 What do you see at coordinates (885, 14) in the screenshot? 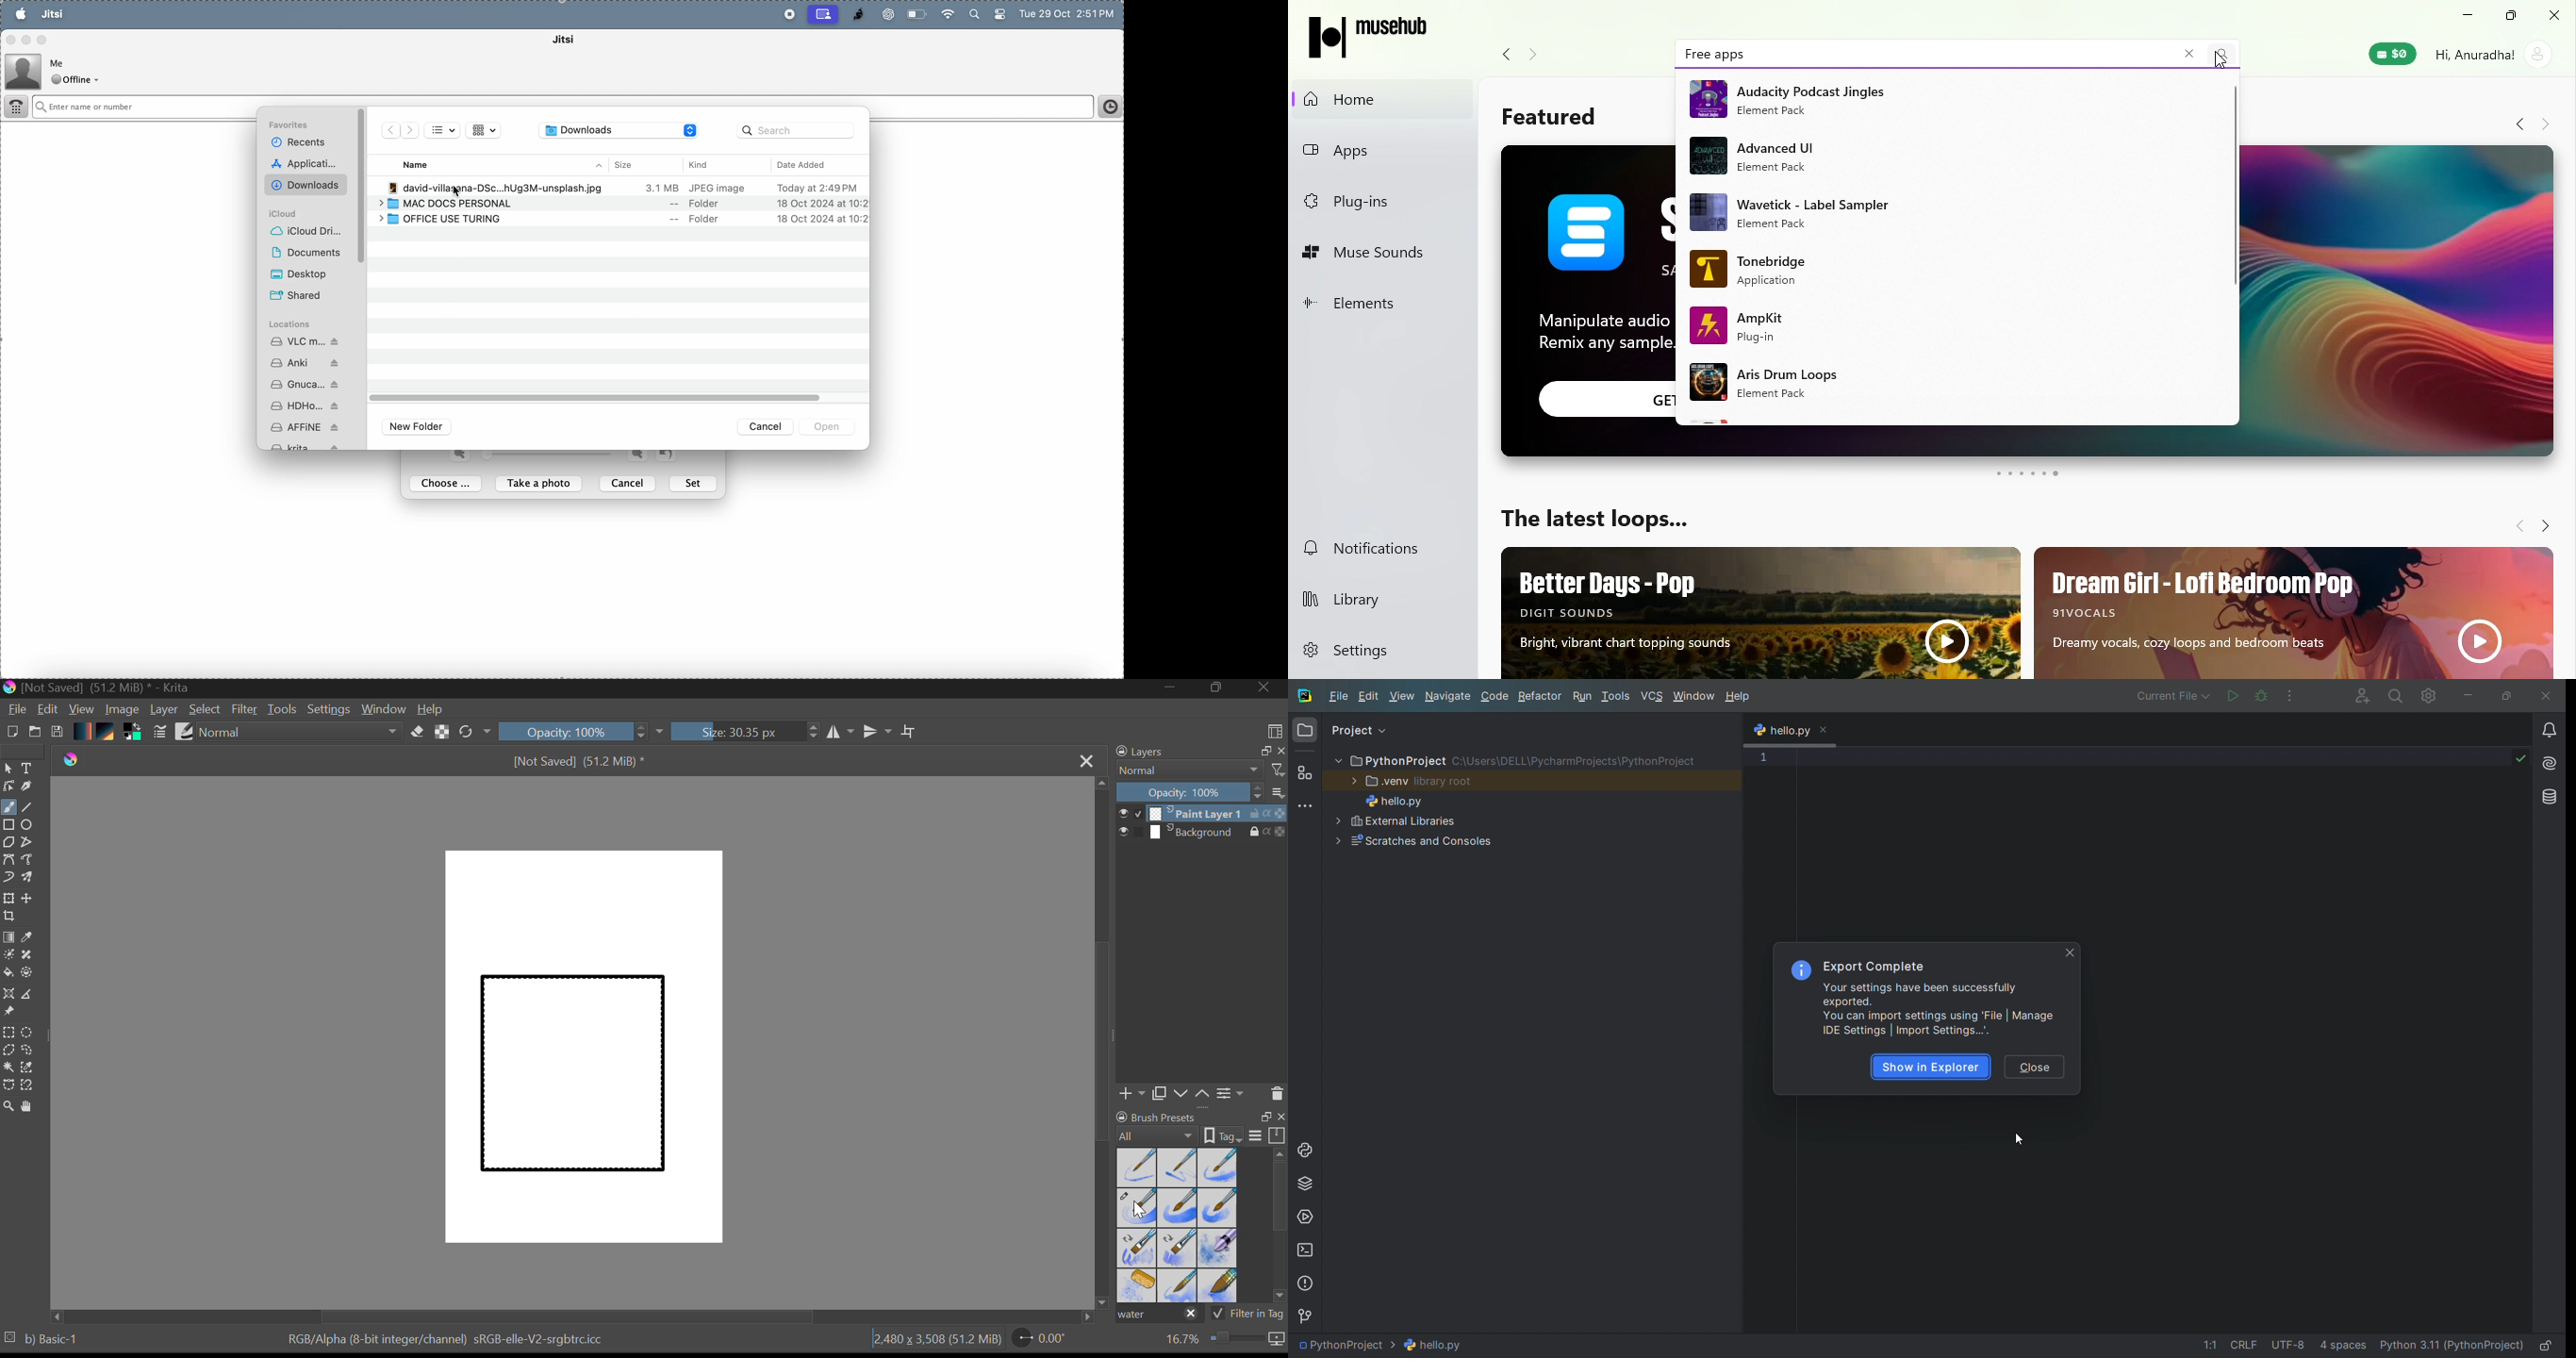
I see `chatgpt` at bounding box center [885, 14].